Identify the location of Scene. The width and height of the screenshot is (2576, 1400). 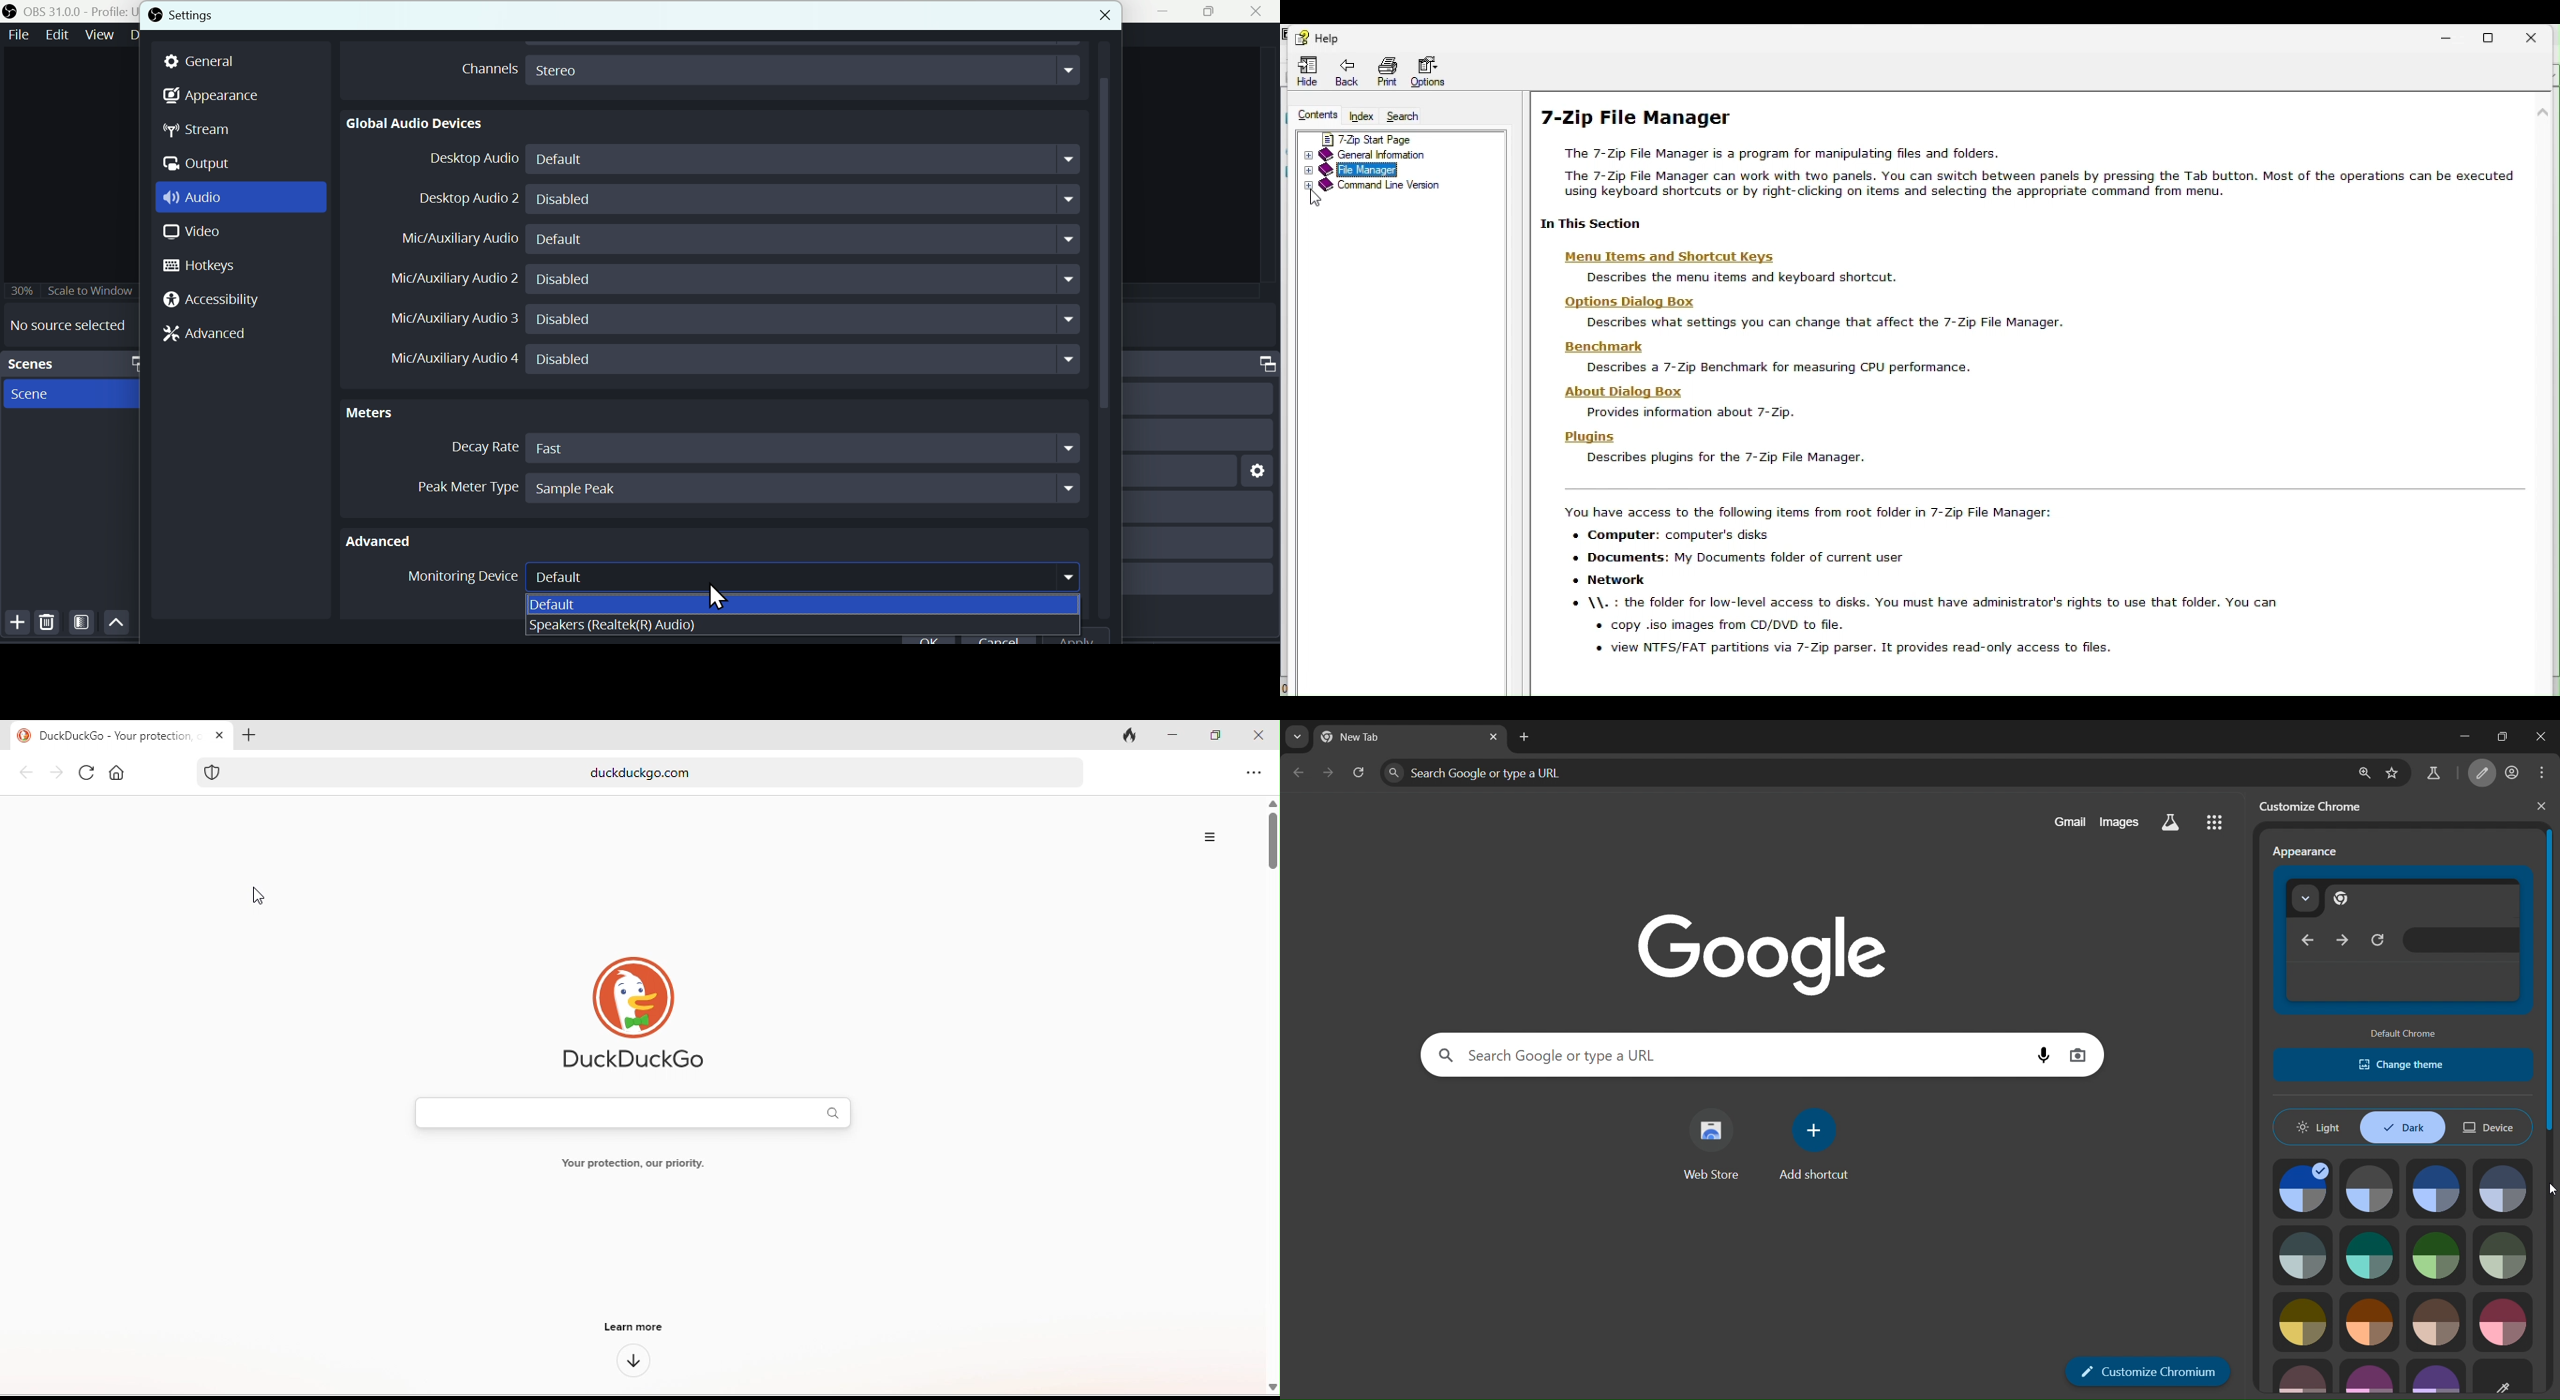
(38, 396).